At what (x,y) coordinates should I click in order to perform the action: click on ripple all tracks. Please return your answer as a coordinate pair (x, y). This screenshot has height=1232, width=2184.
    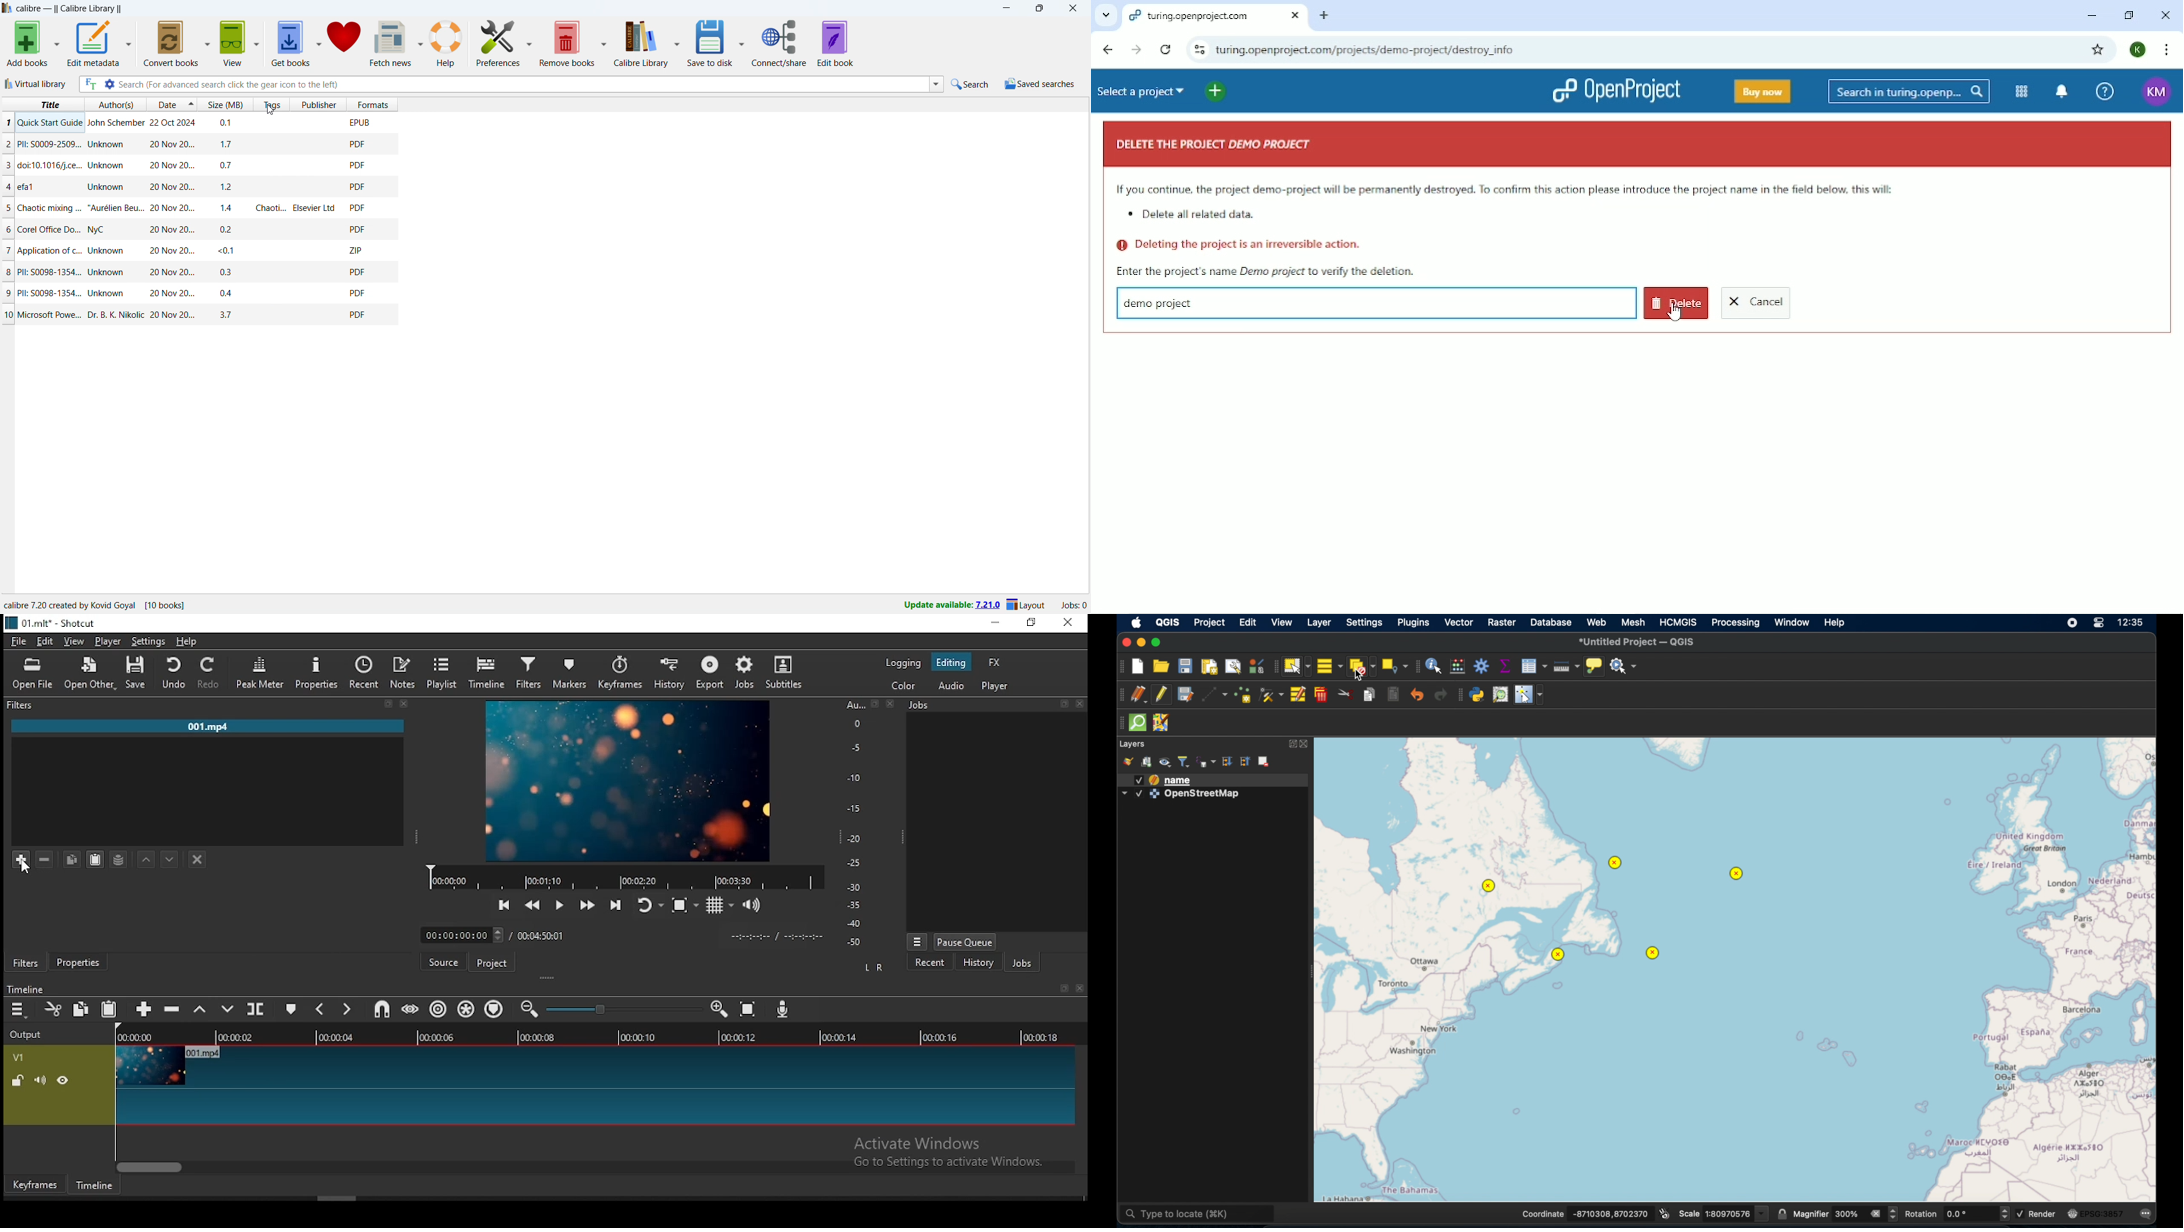
    Looking at the image, I should click on (470, 1007).